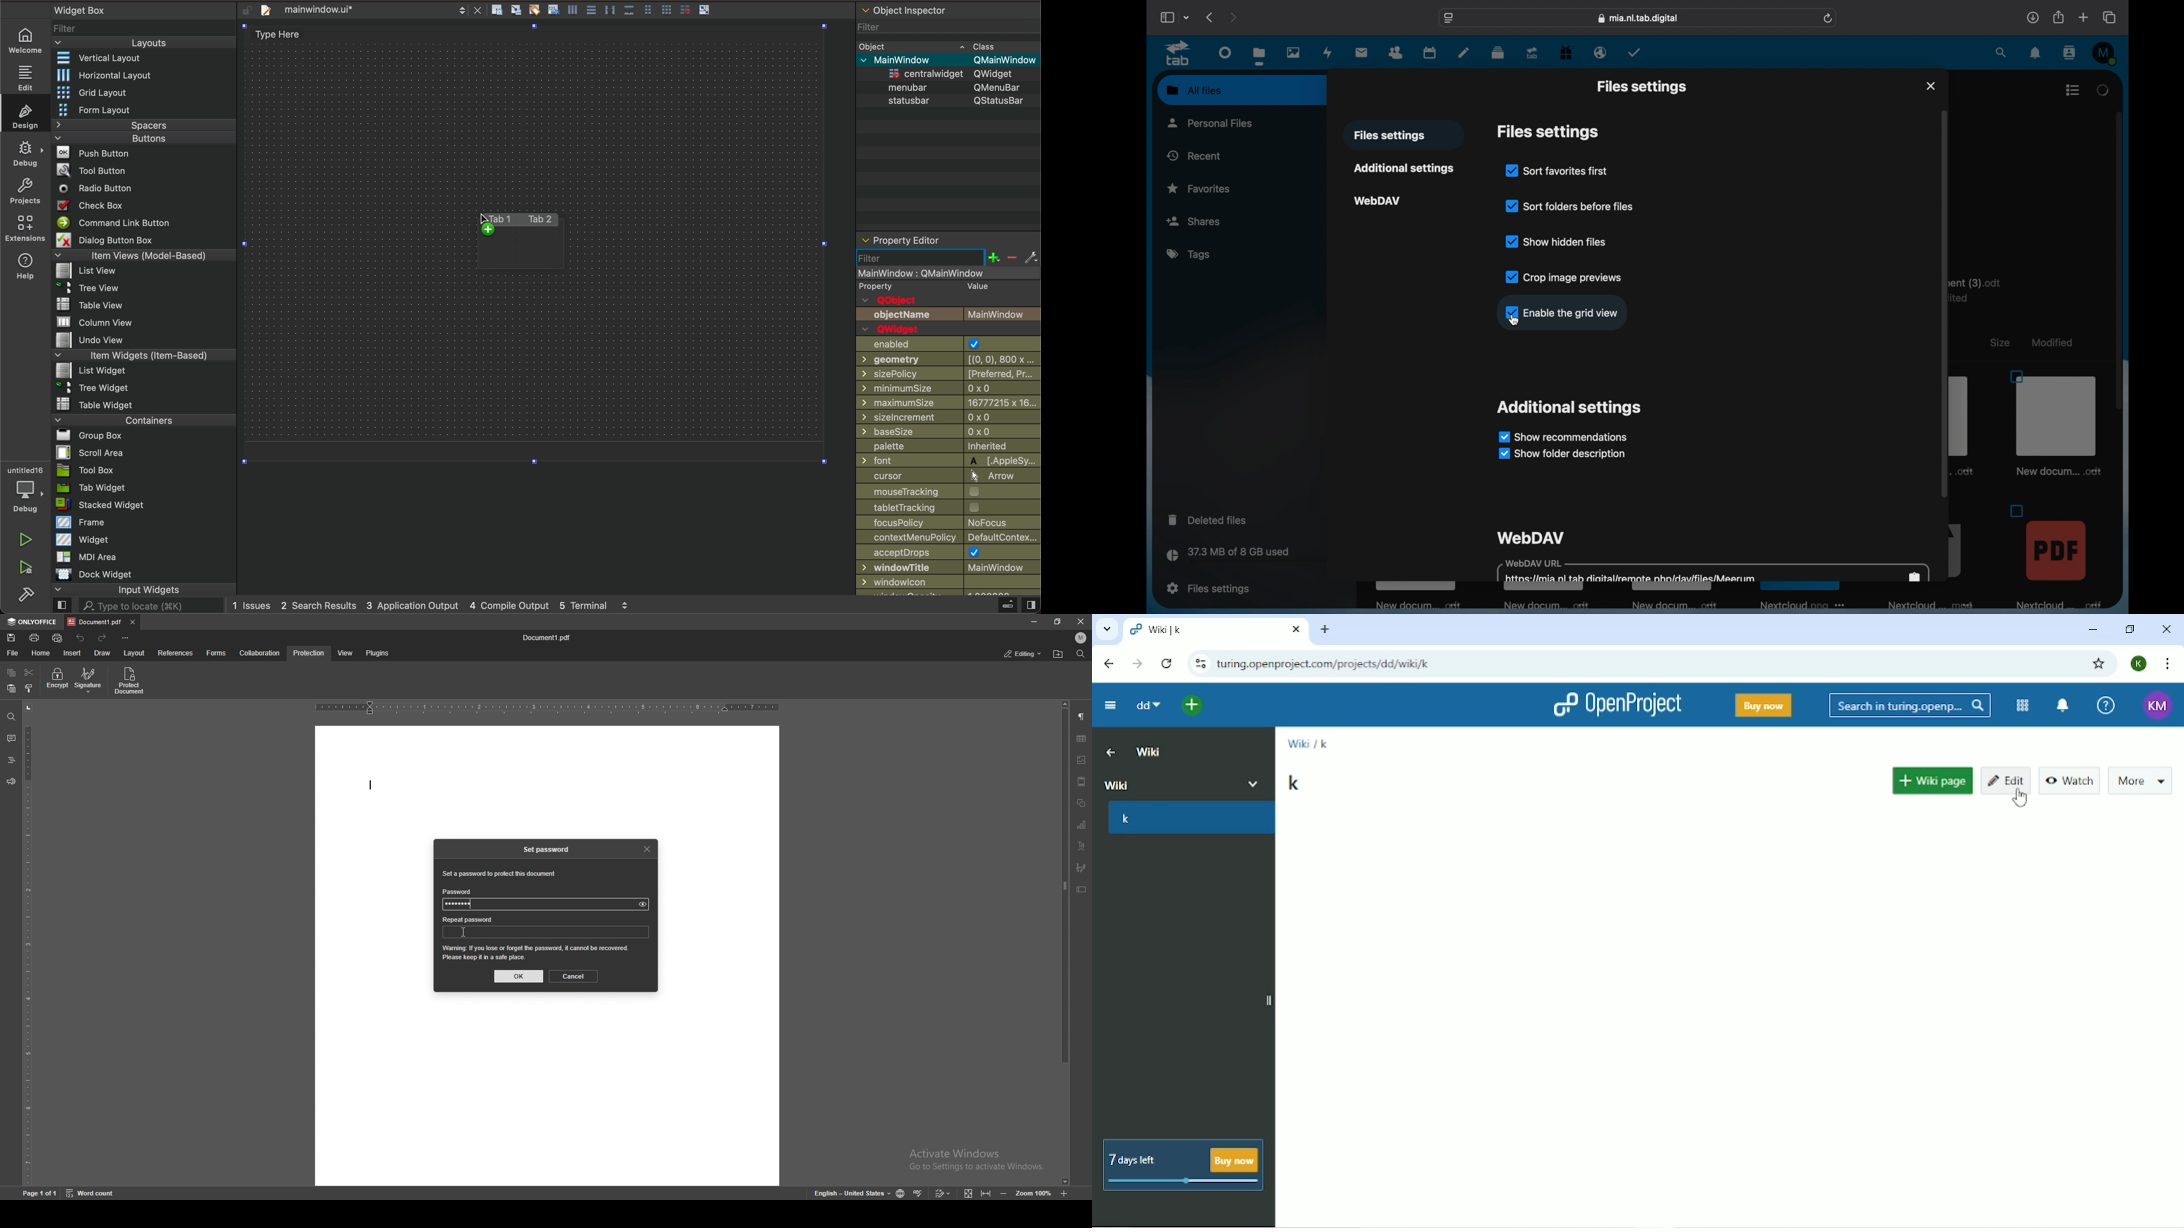 This screenshot has height=1232, width=2184. What do you see at coordinates (1079, 654) in the screenshot?
I see `find` at bounding box center [1079, 654].